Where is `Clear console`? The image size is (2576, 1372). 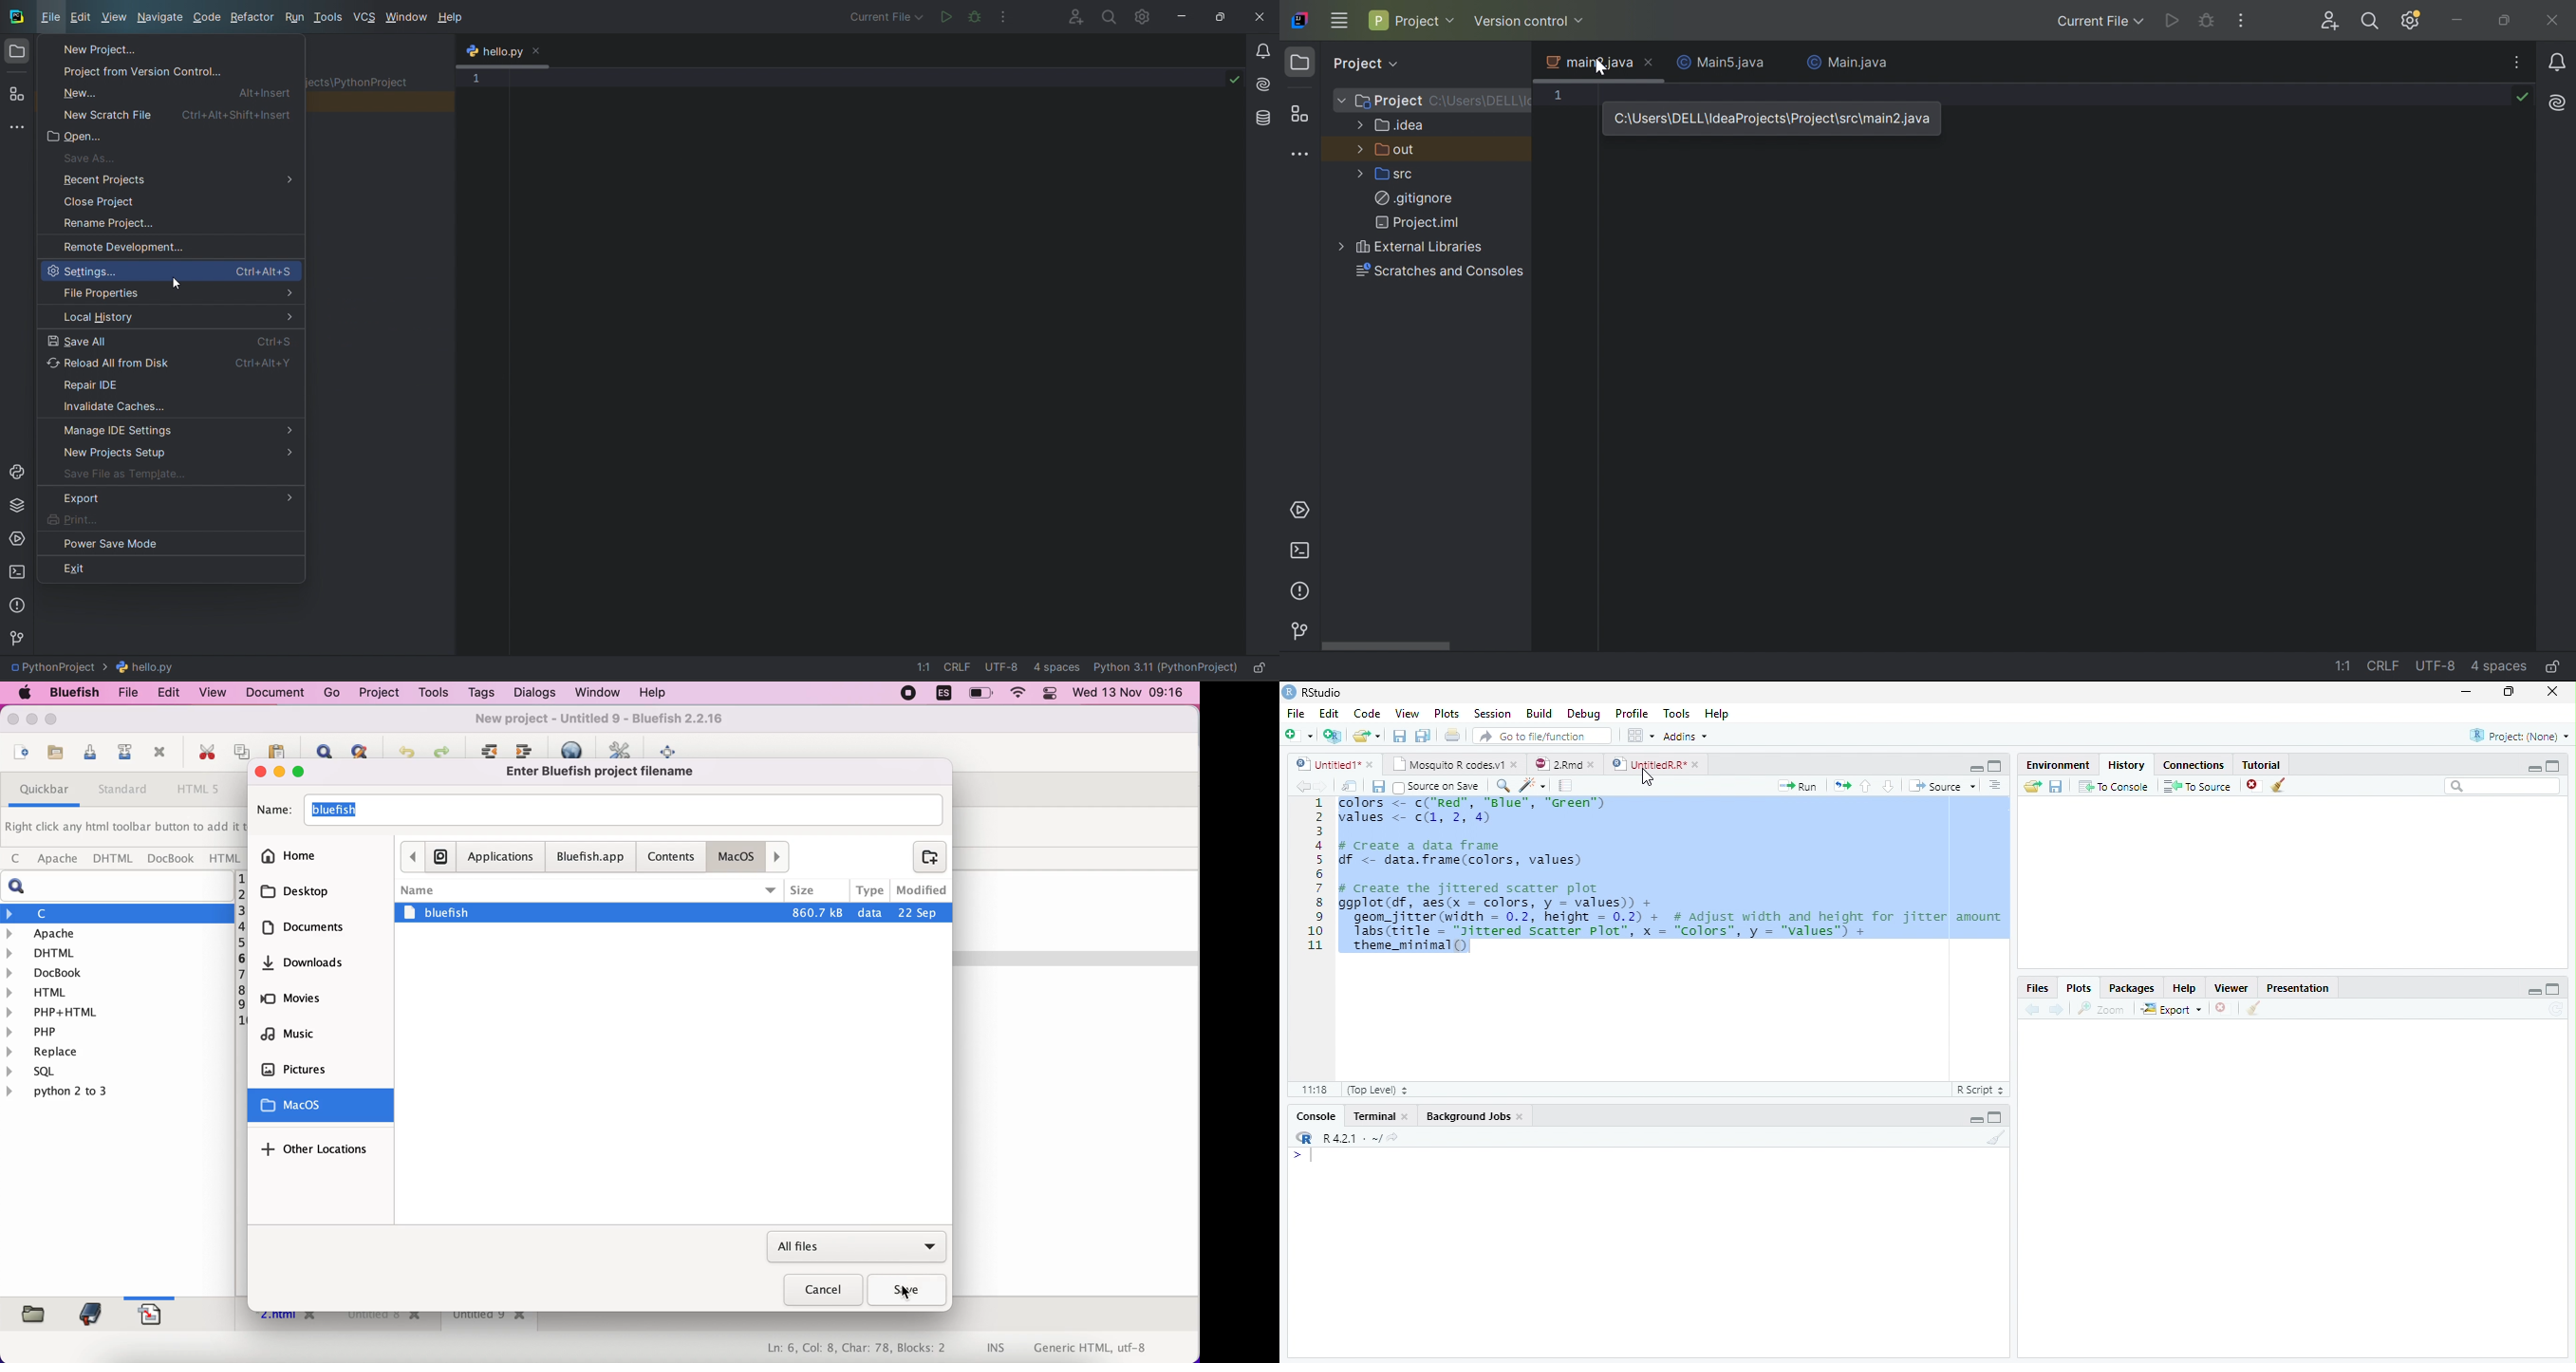 Clear console is located at coordinates (1995, 1138).